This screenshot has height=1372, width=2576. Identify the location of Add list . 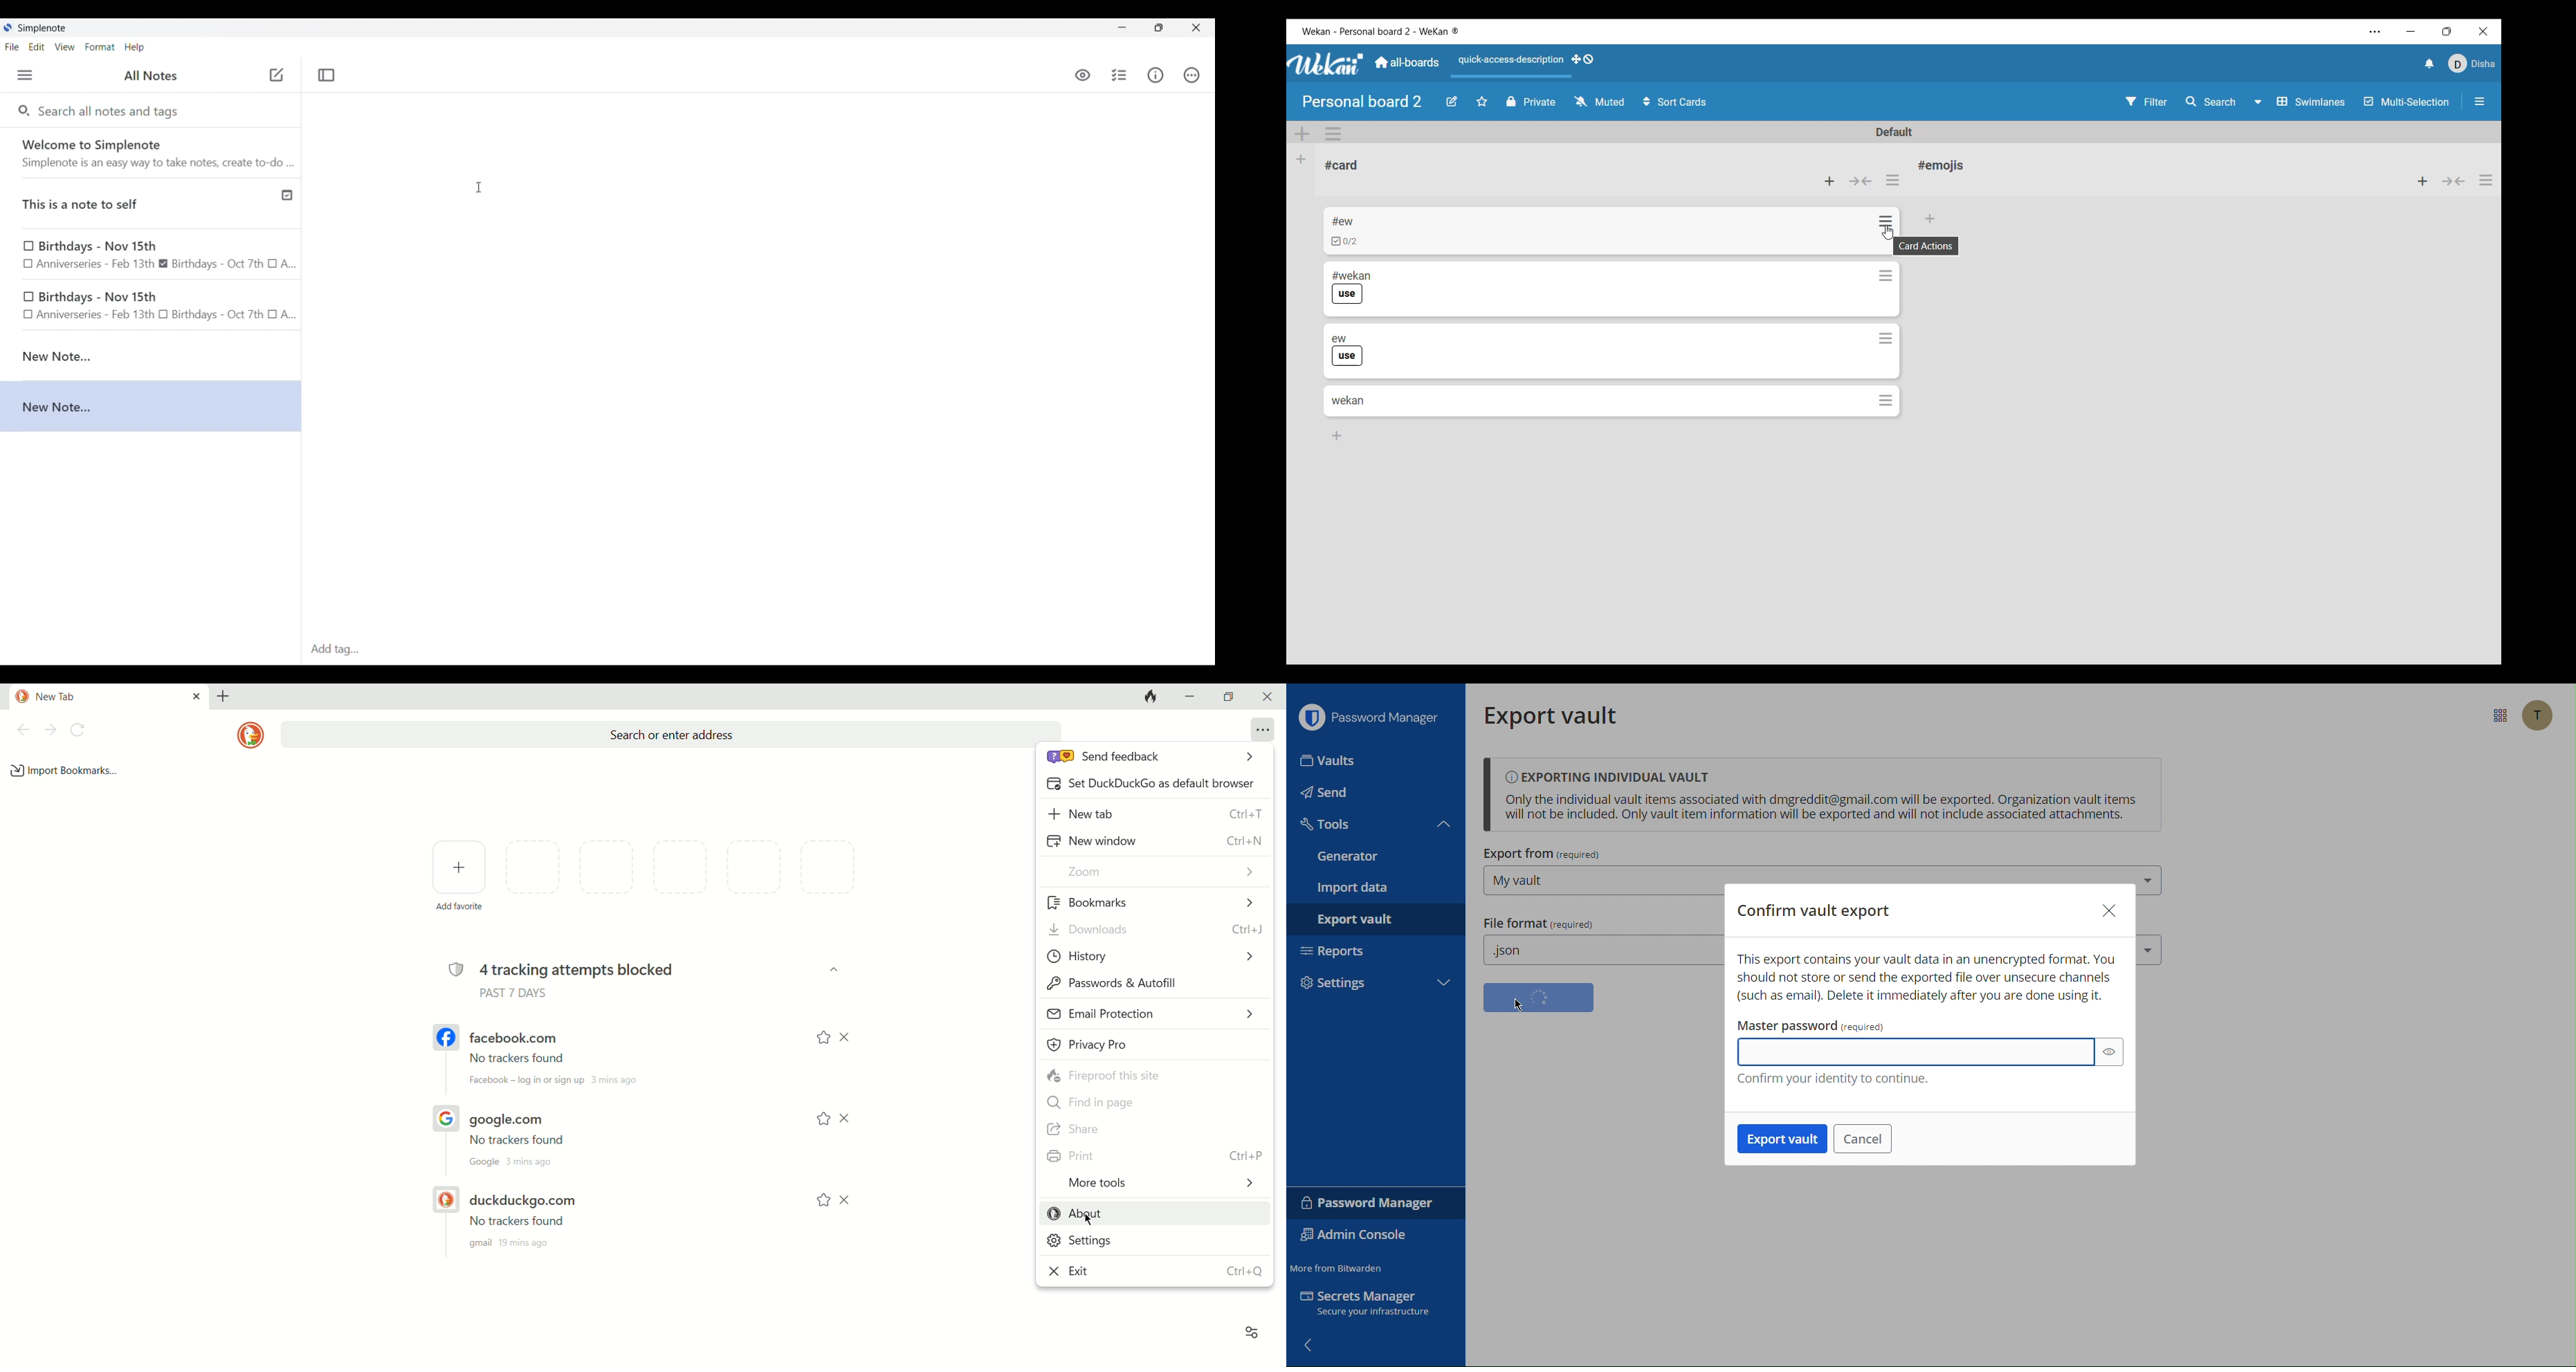
(1301, 160).